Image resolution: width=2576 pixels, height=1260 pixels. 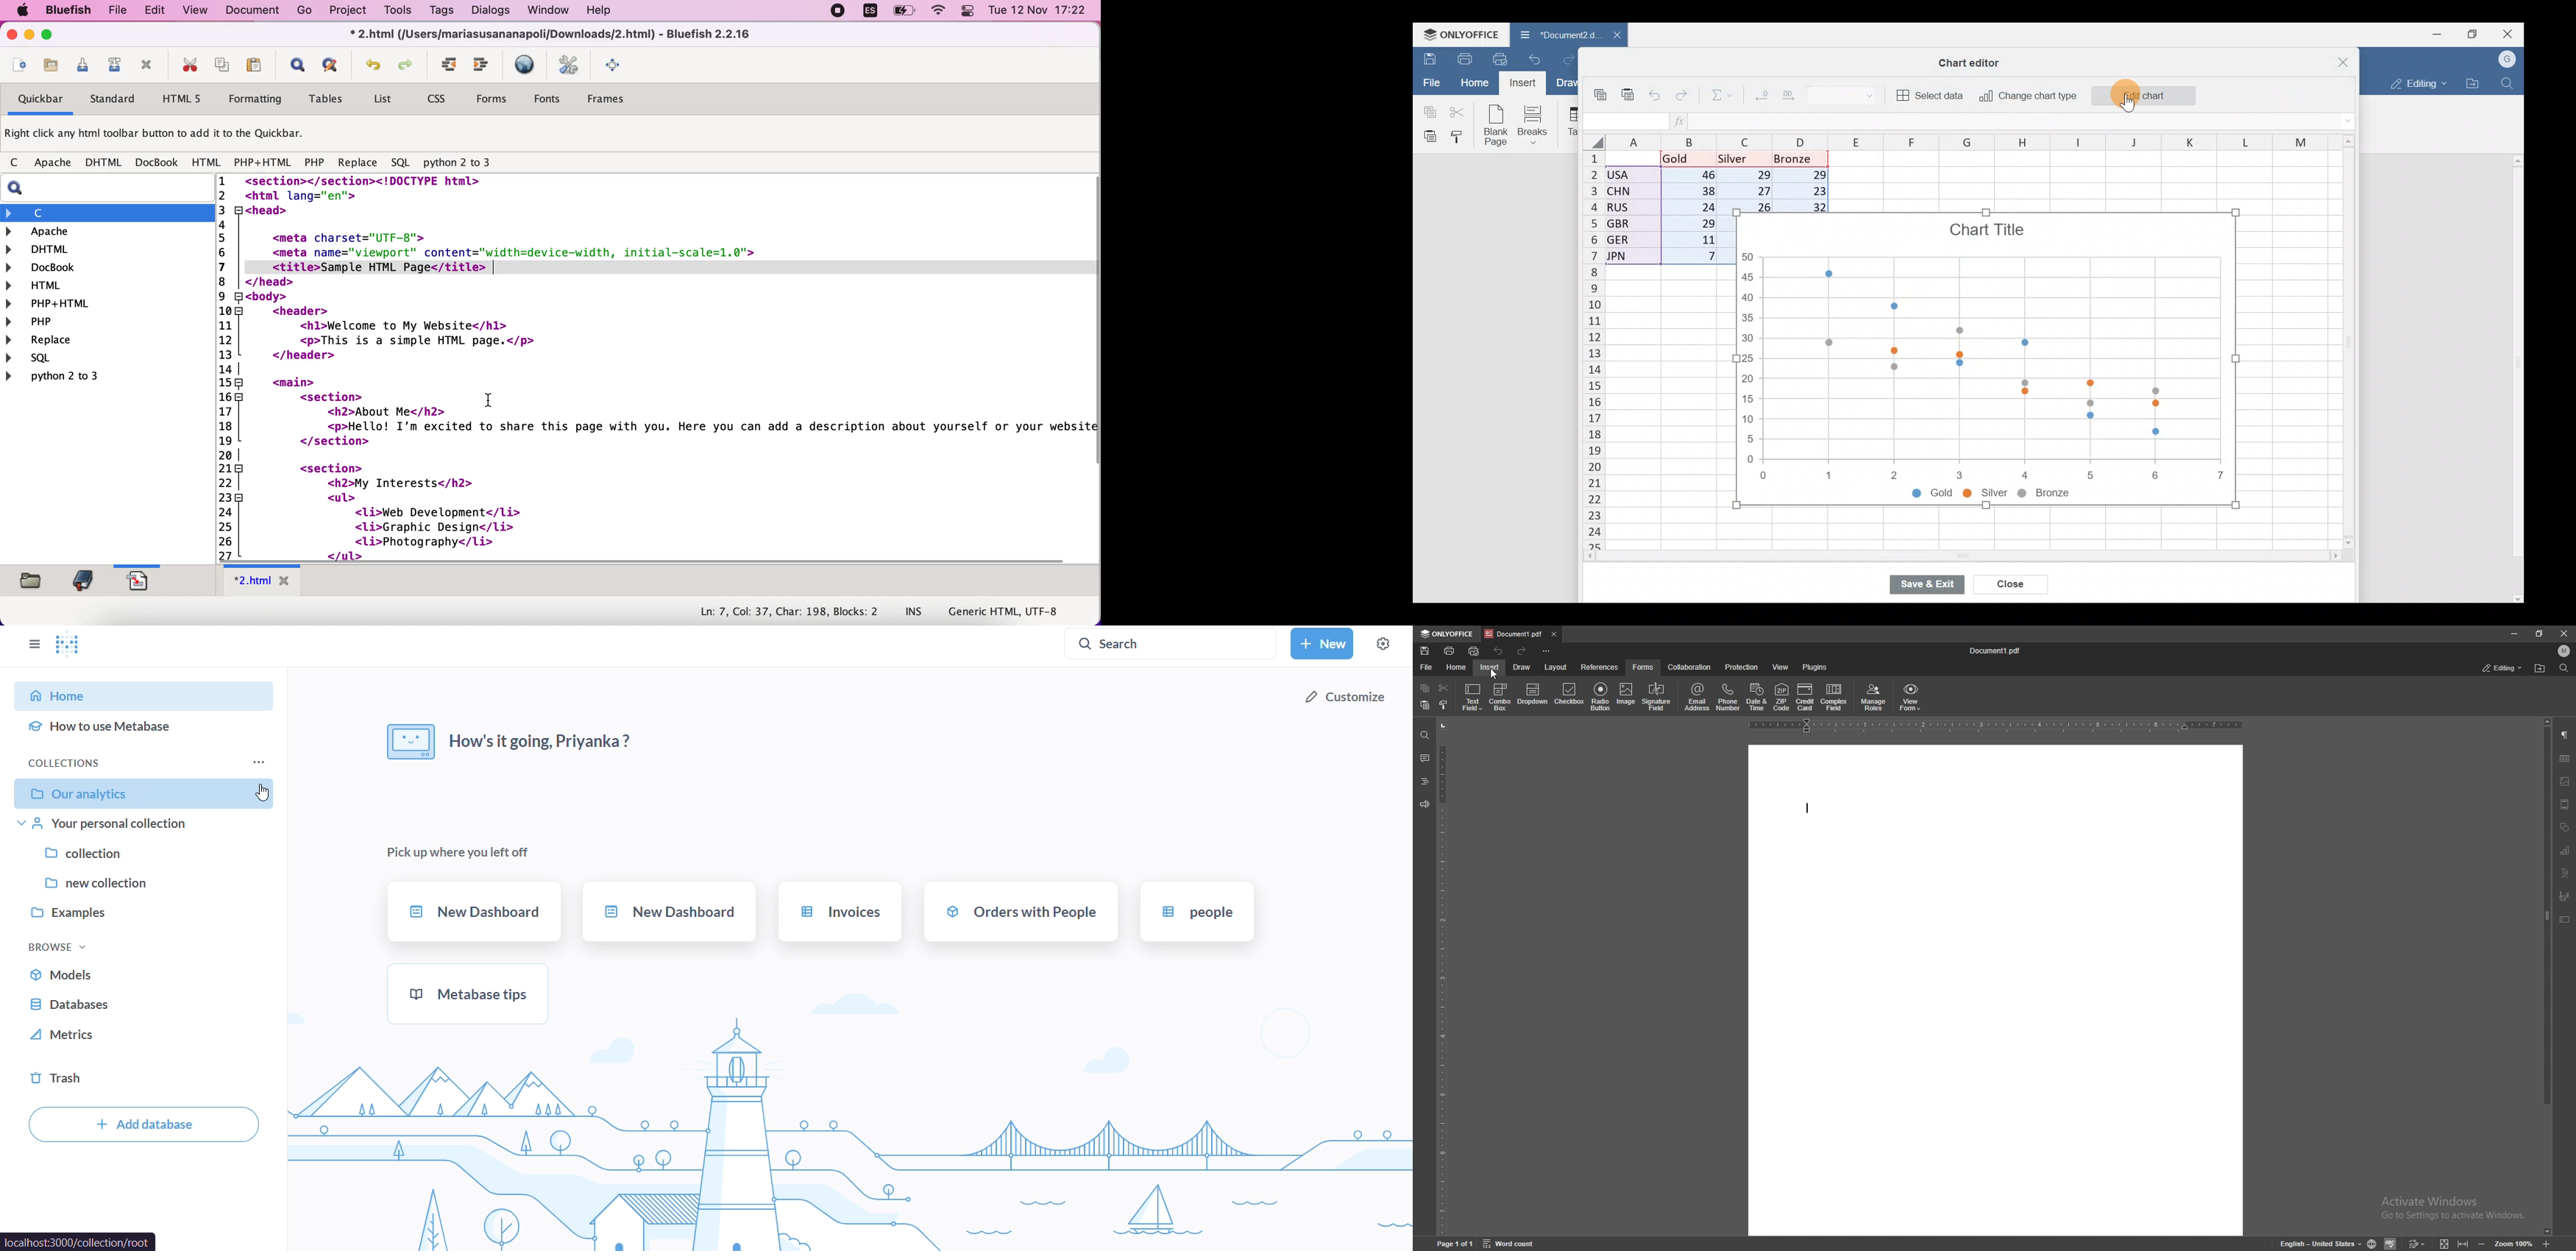 I want to click on save current file, so click(x=84, y=65).